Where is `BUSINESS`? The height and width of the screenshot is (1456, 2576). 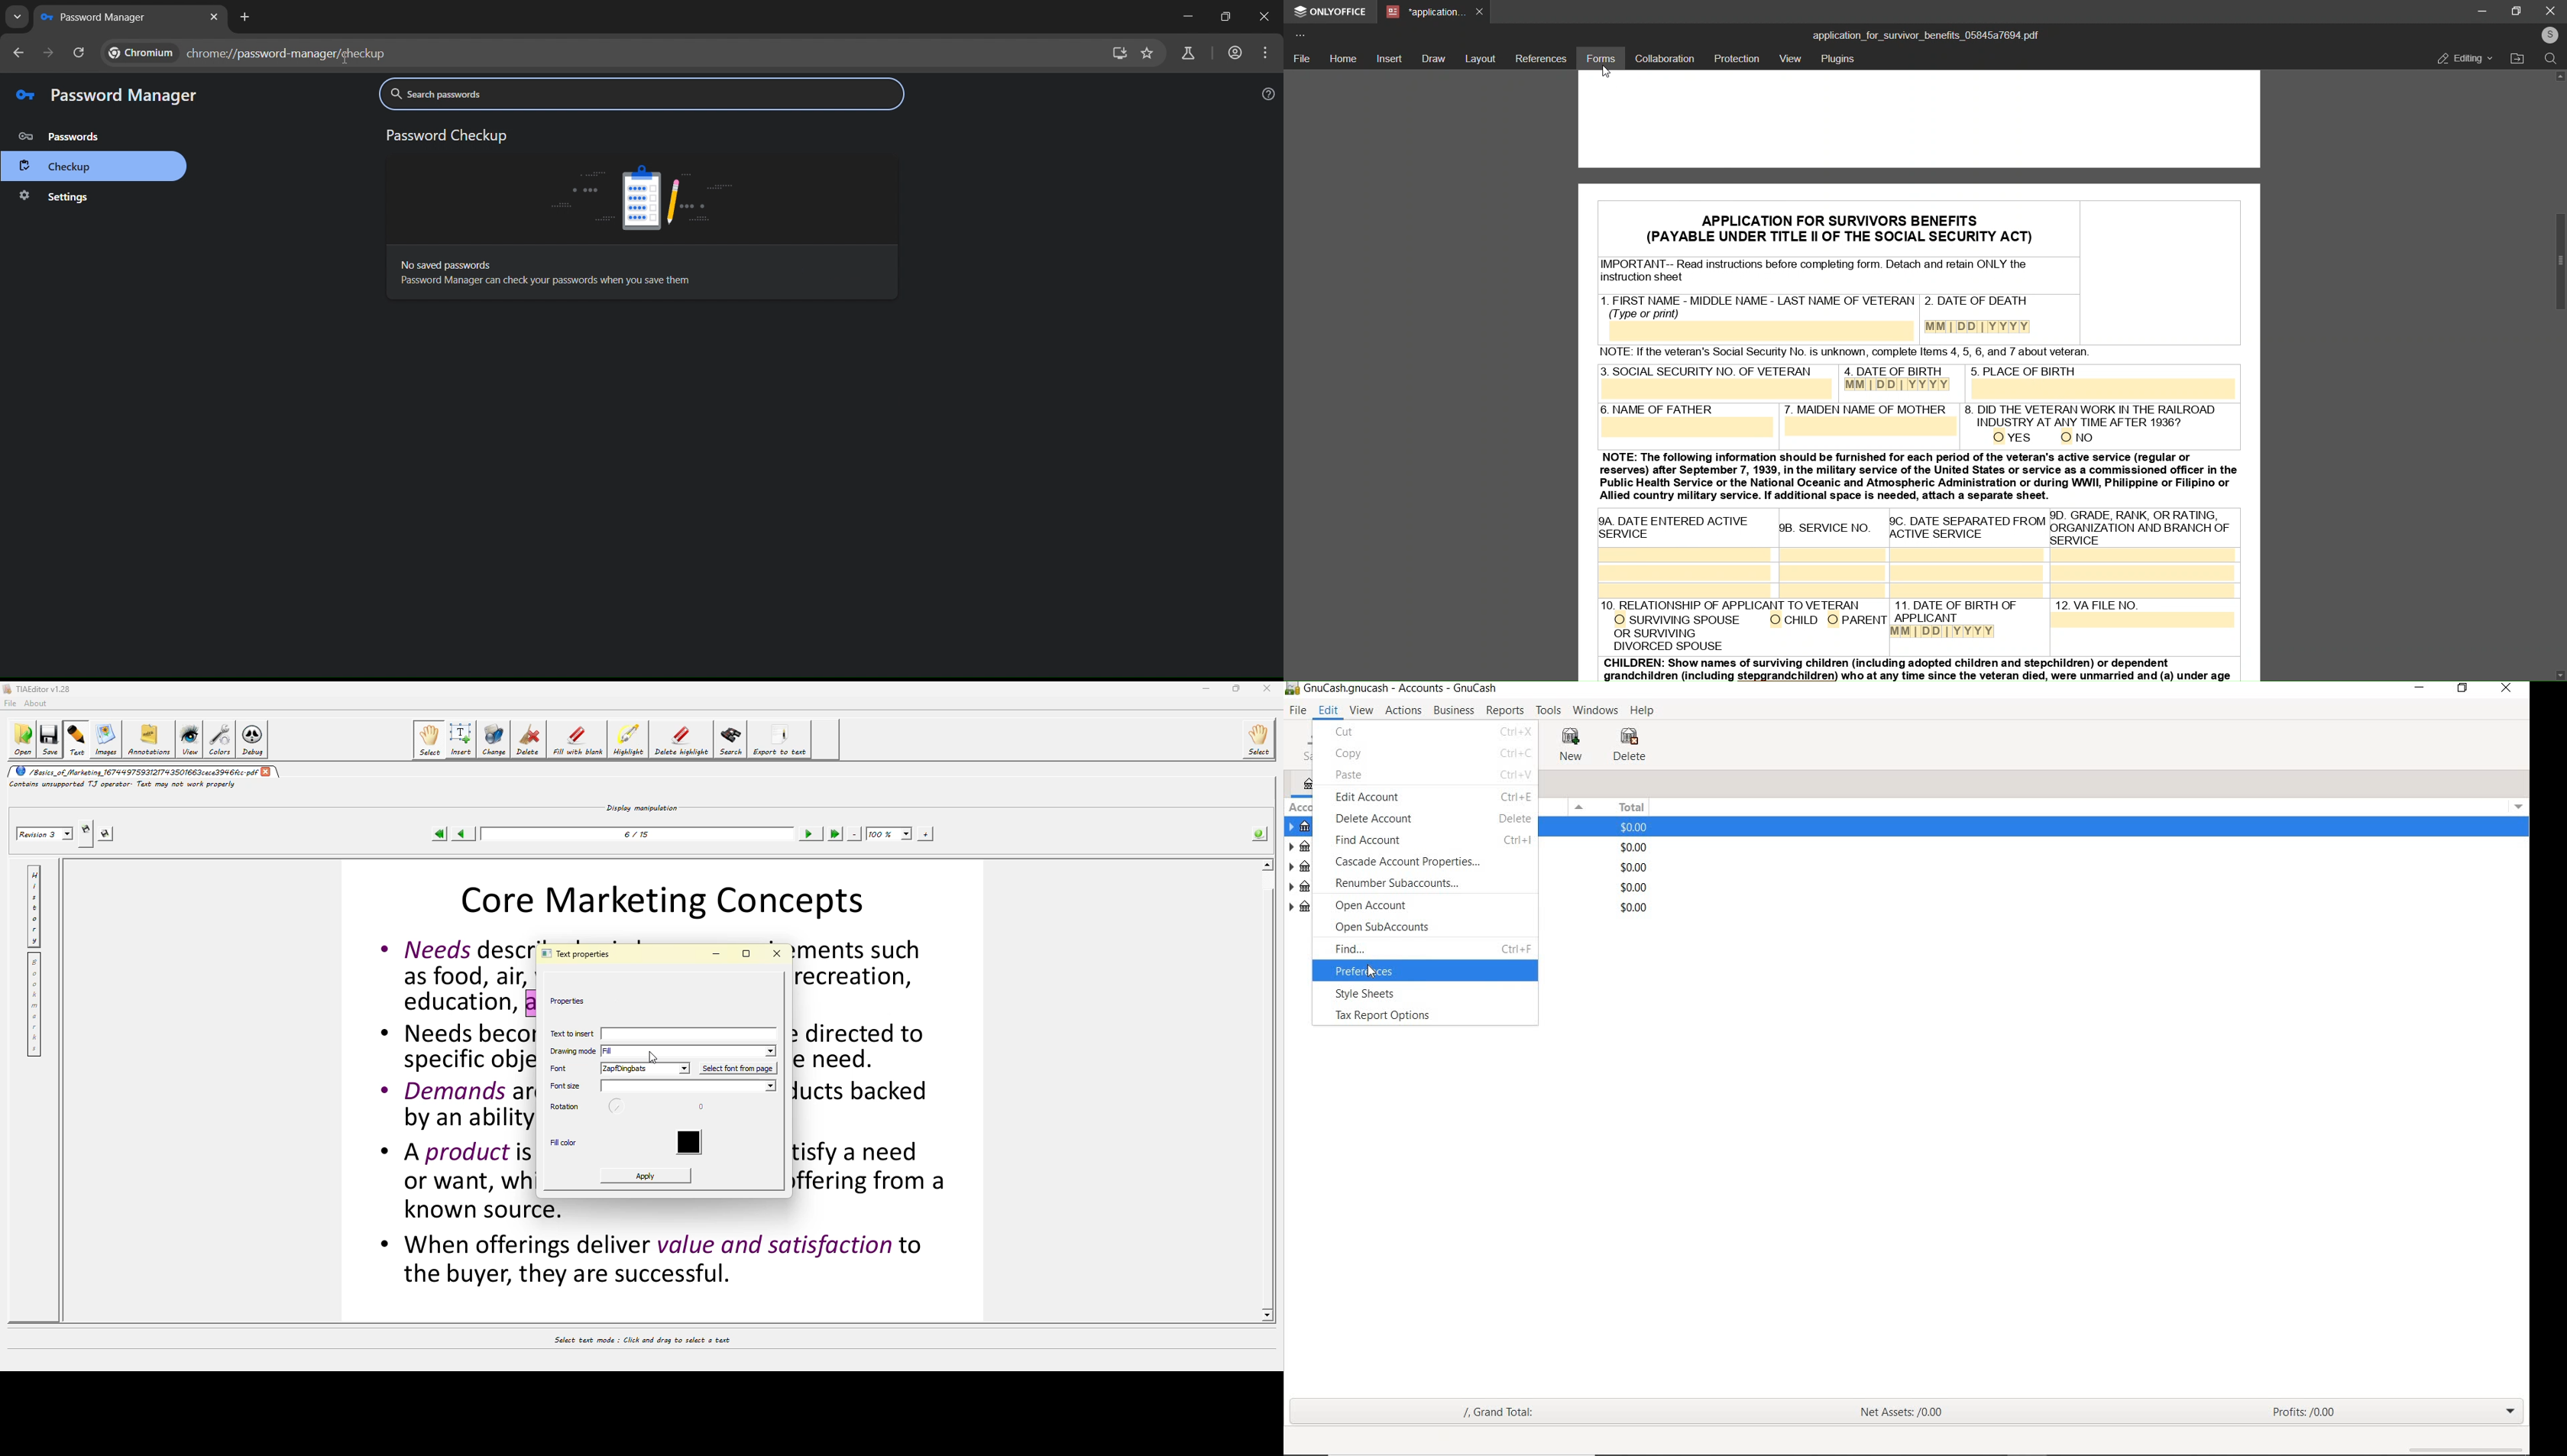
BUSINESS is located at coordinates (1455, 711).